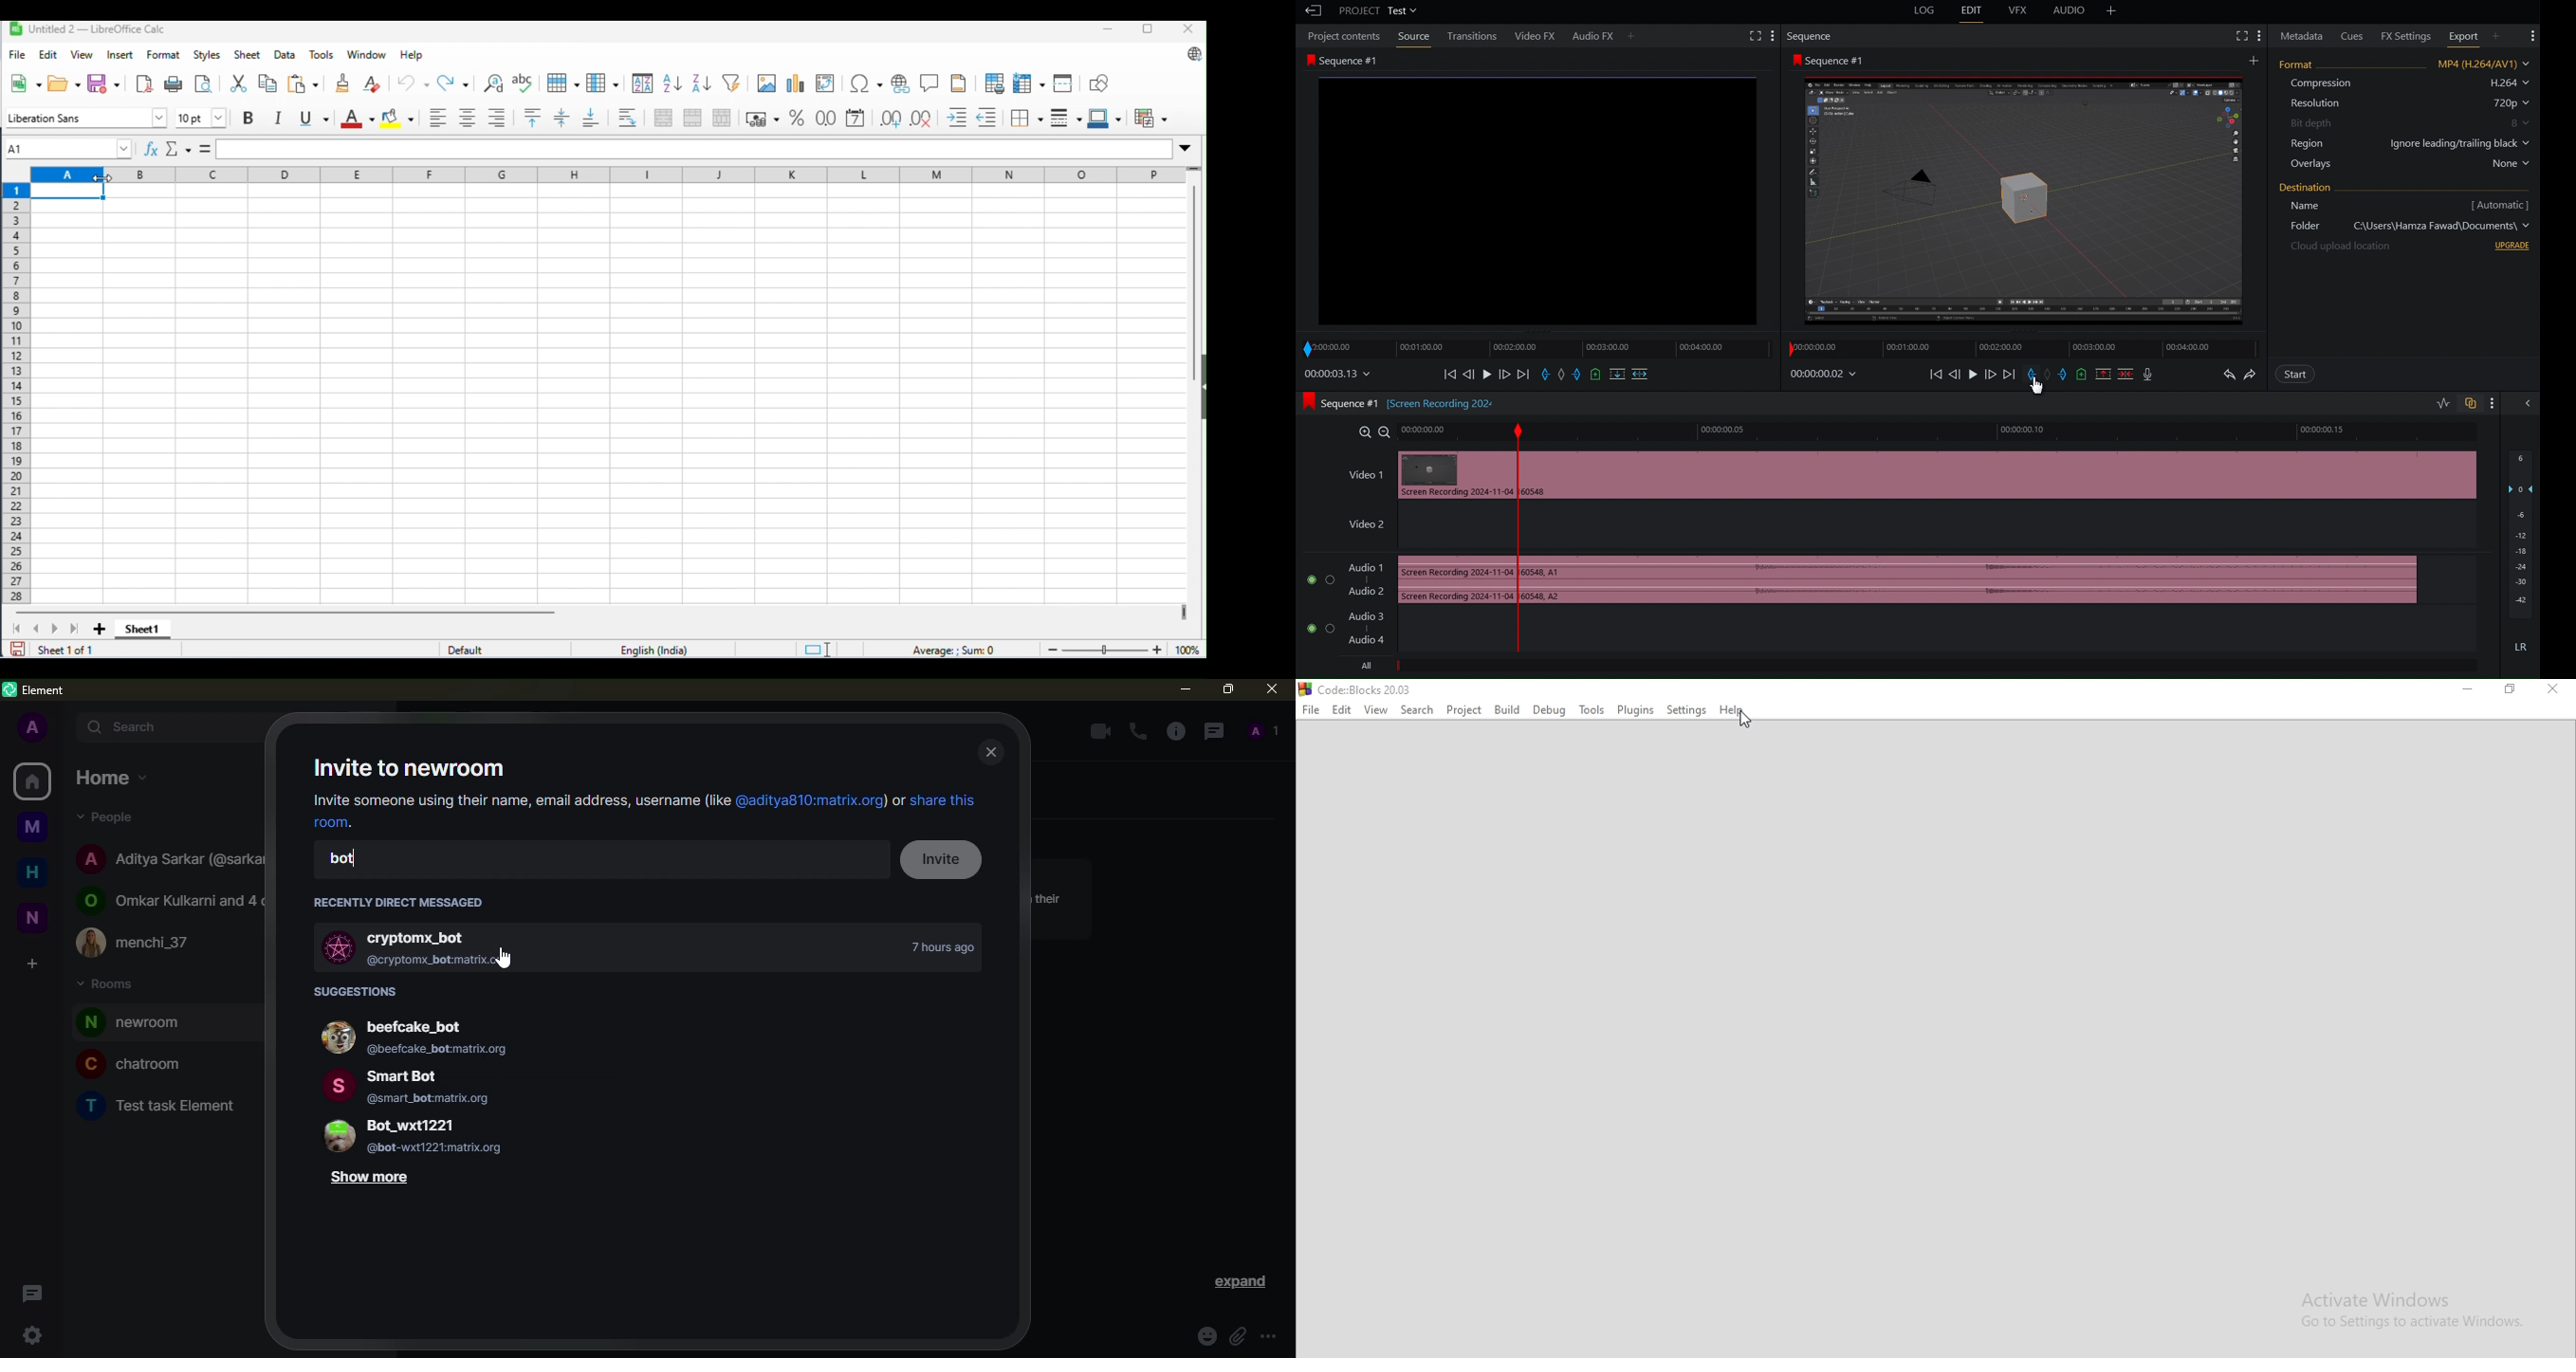 The width and height of the screenshot is (2576, 1372). I want to click on create space, so click(35, 963).